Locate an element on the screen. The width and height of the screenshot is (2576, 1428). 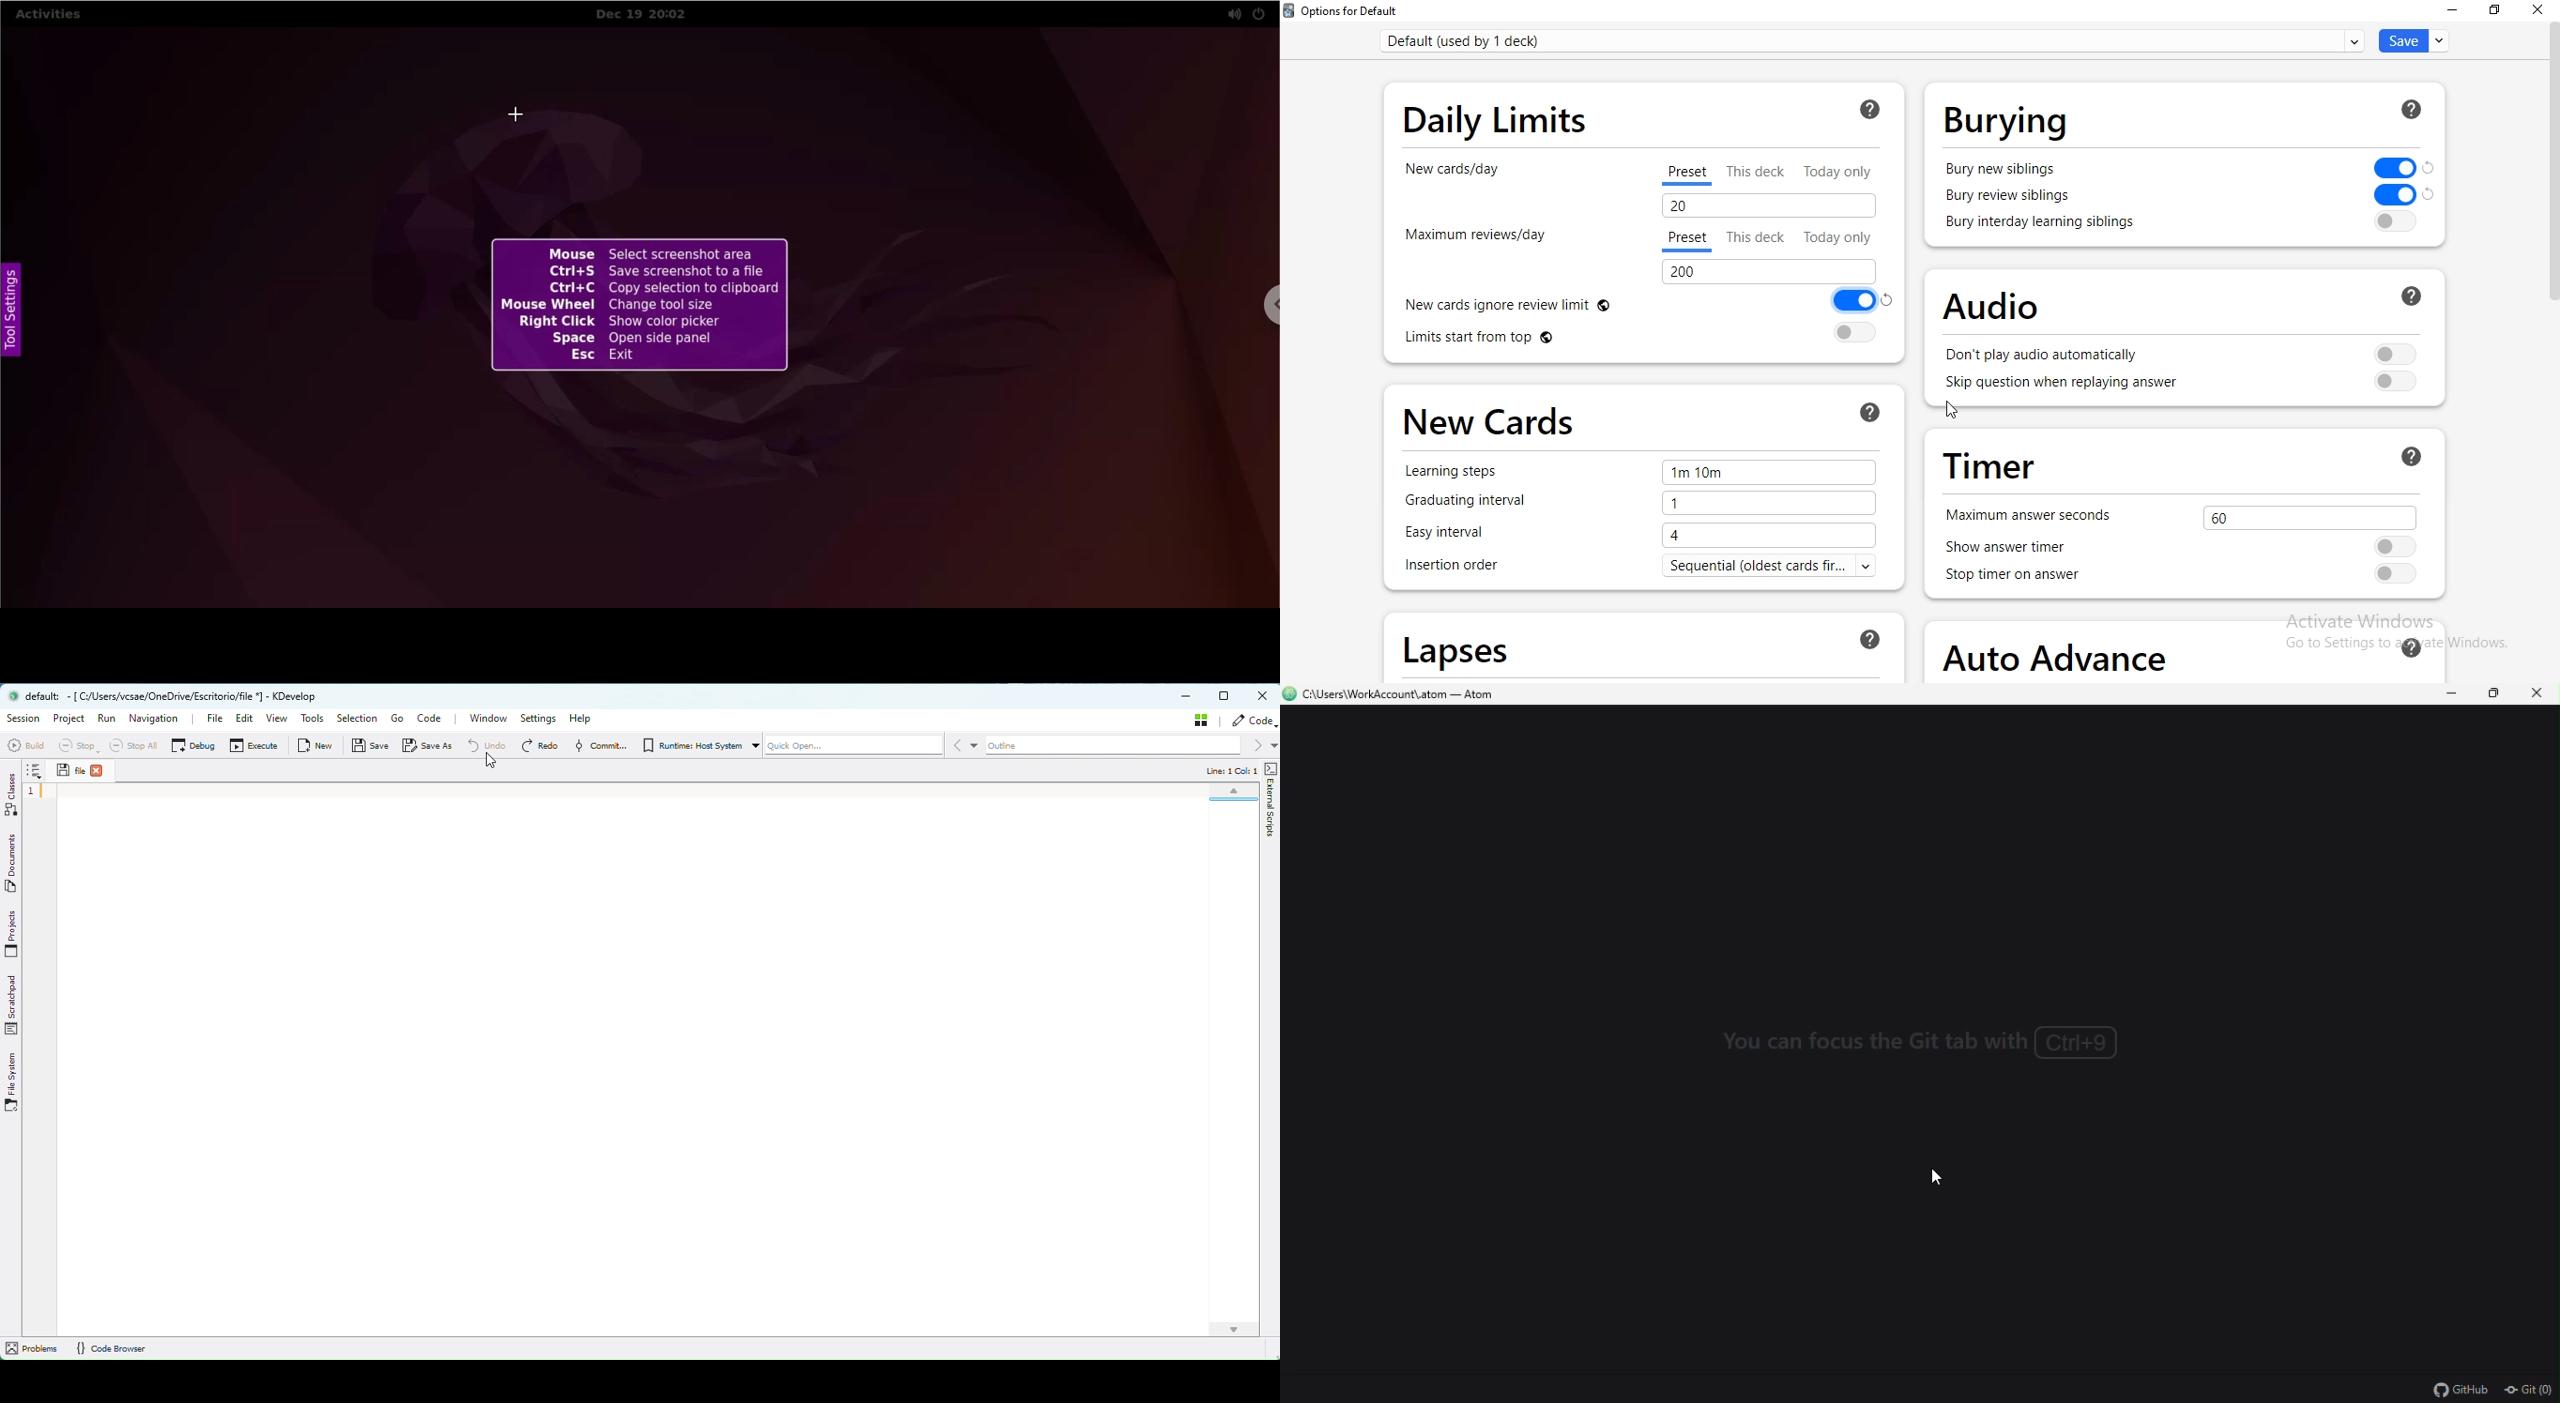
maximum reviews/day is located at coordinates (1473, 243).